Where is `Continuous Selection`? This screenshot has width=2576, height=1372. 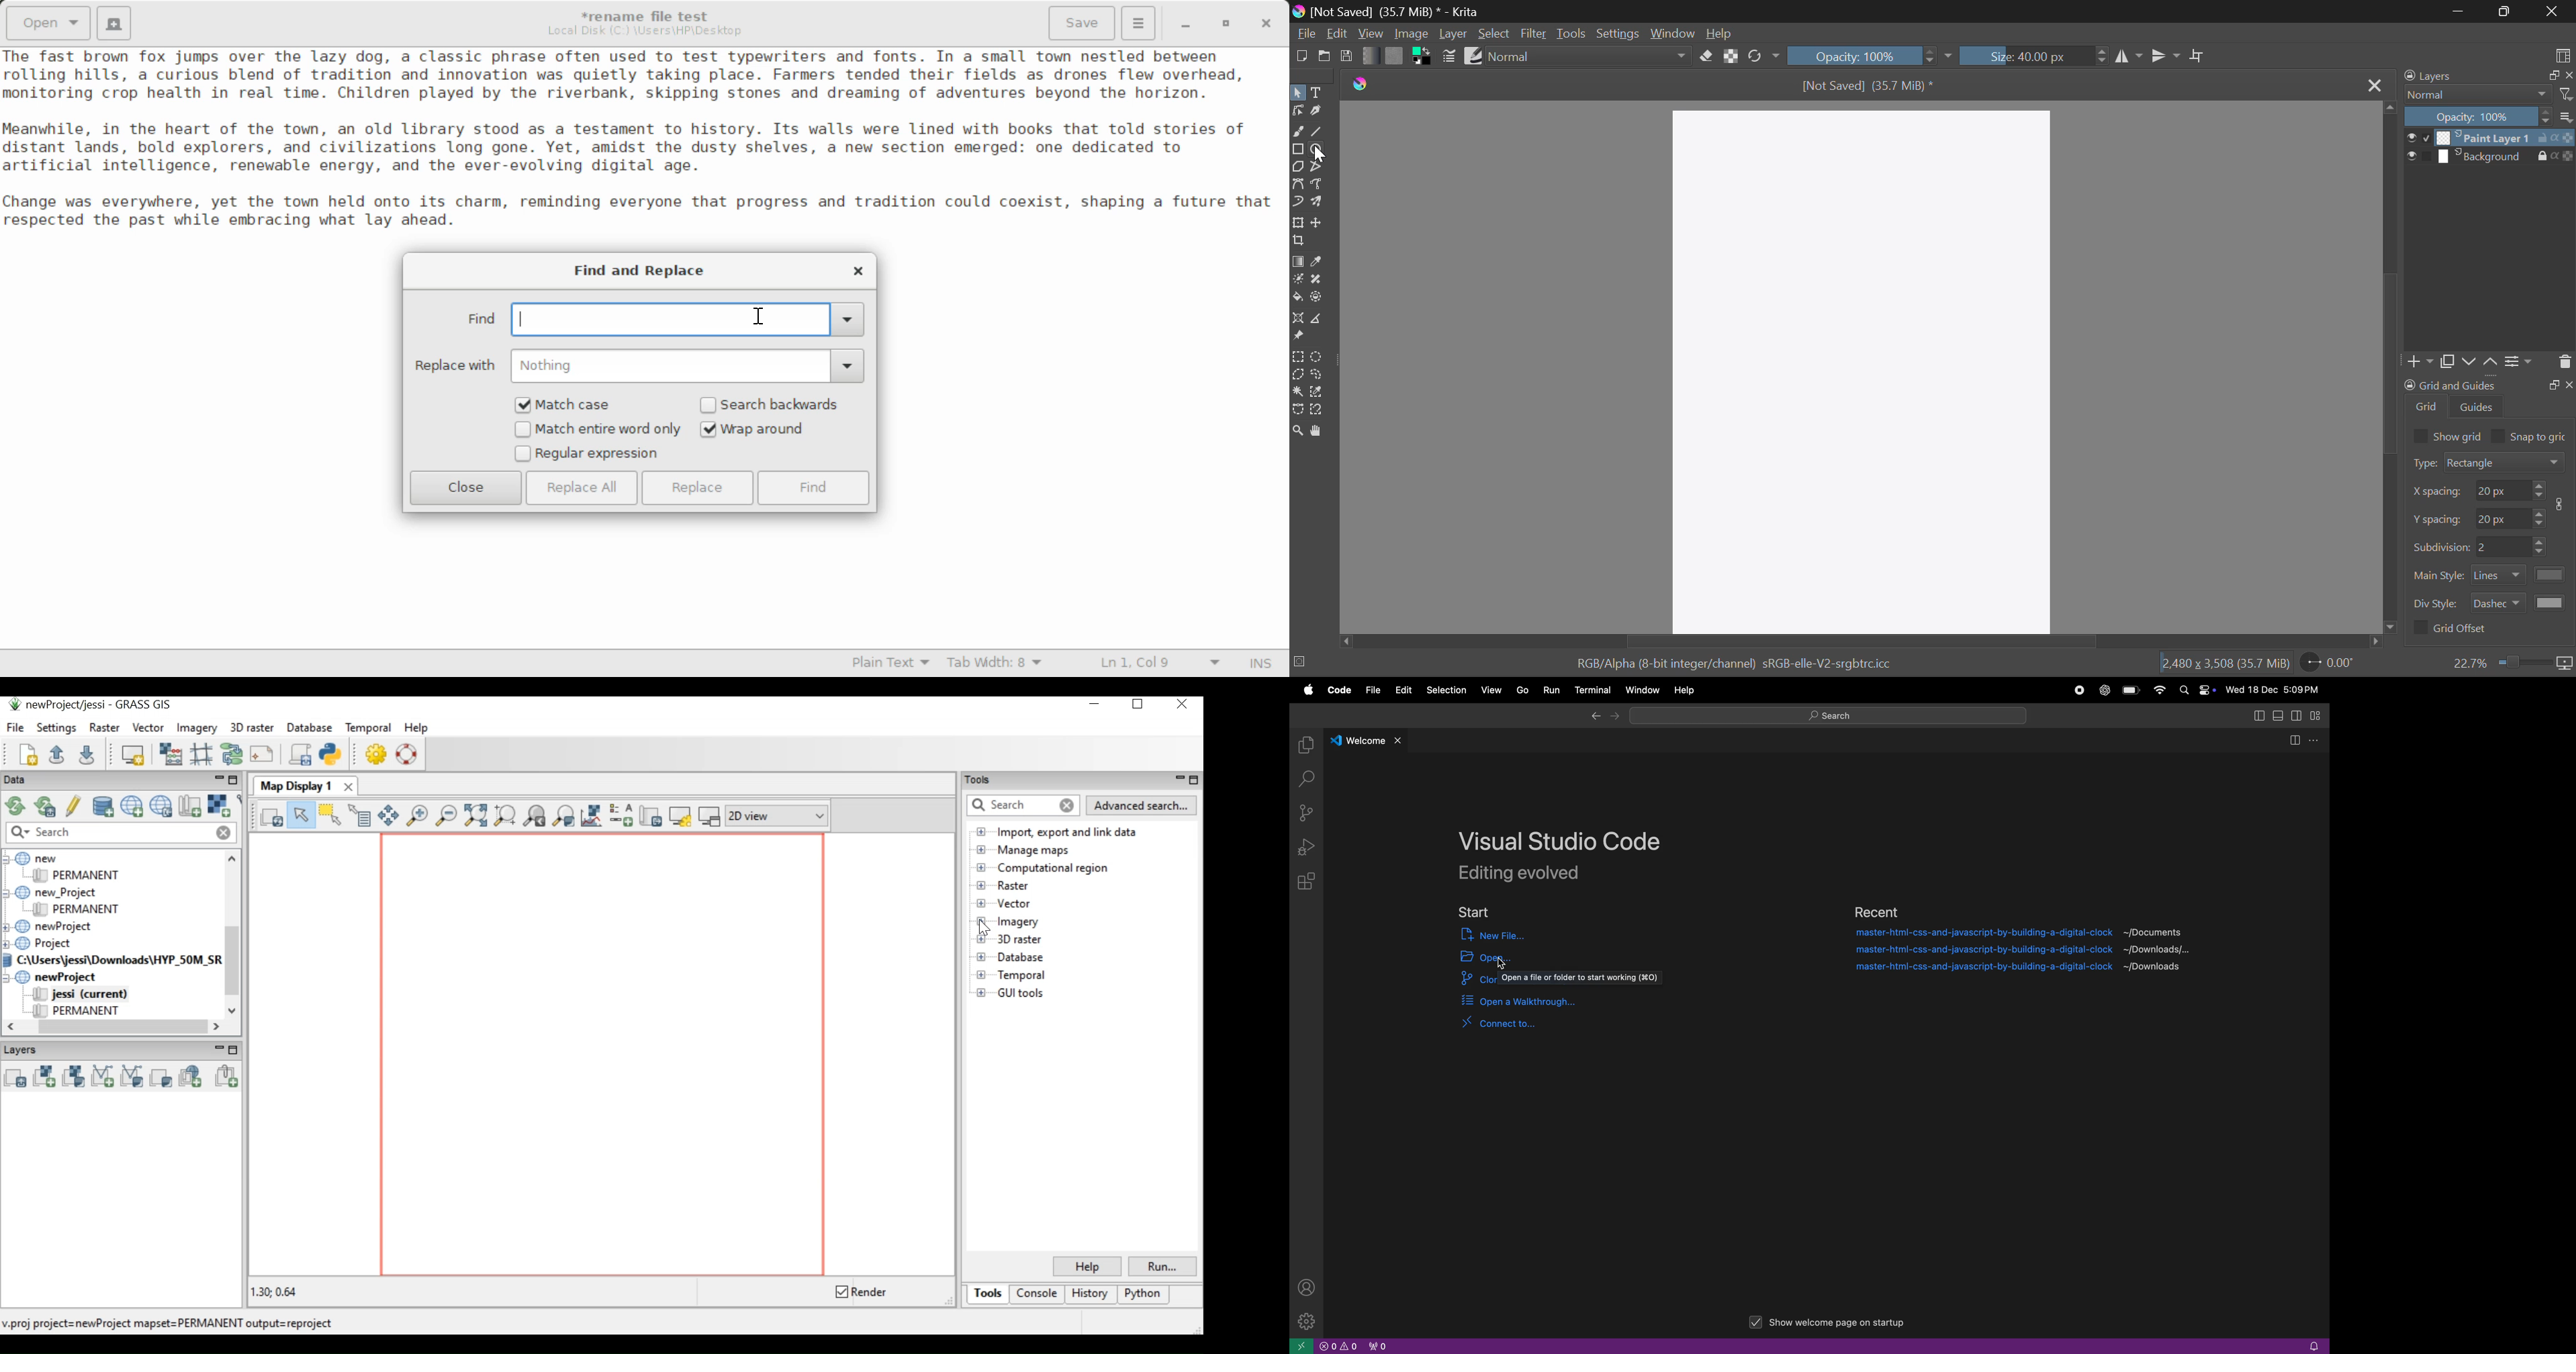
Continuous Selection is located at coordinates (1297, 393).